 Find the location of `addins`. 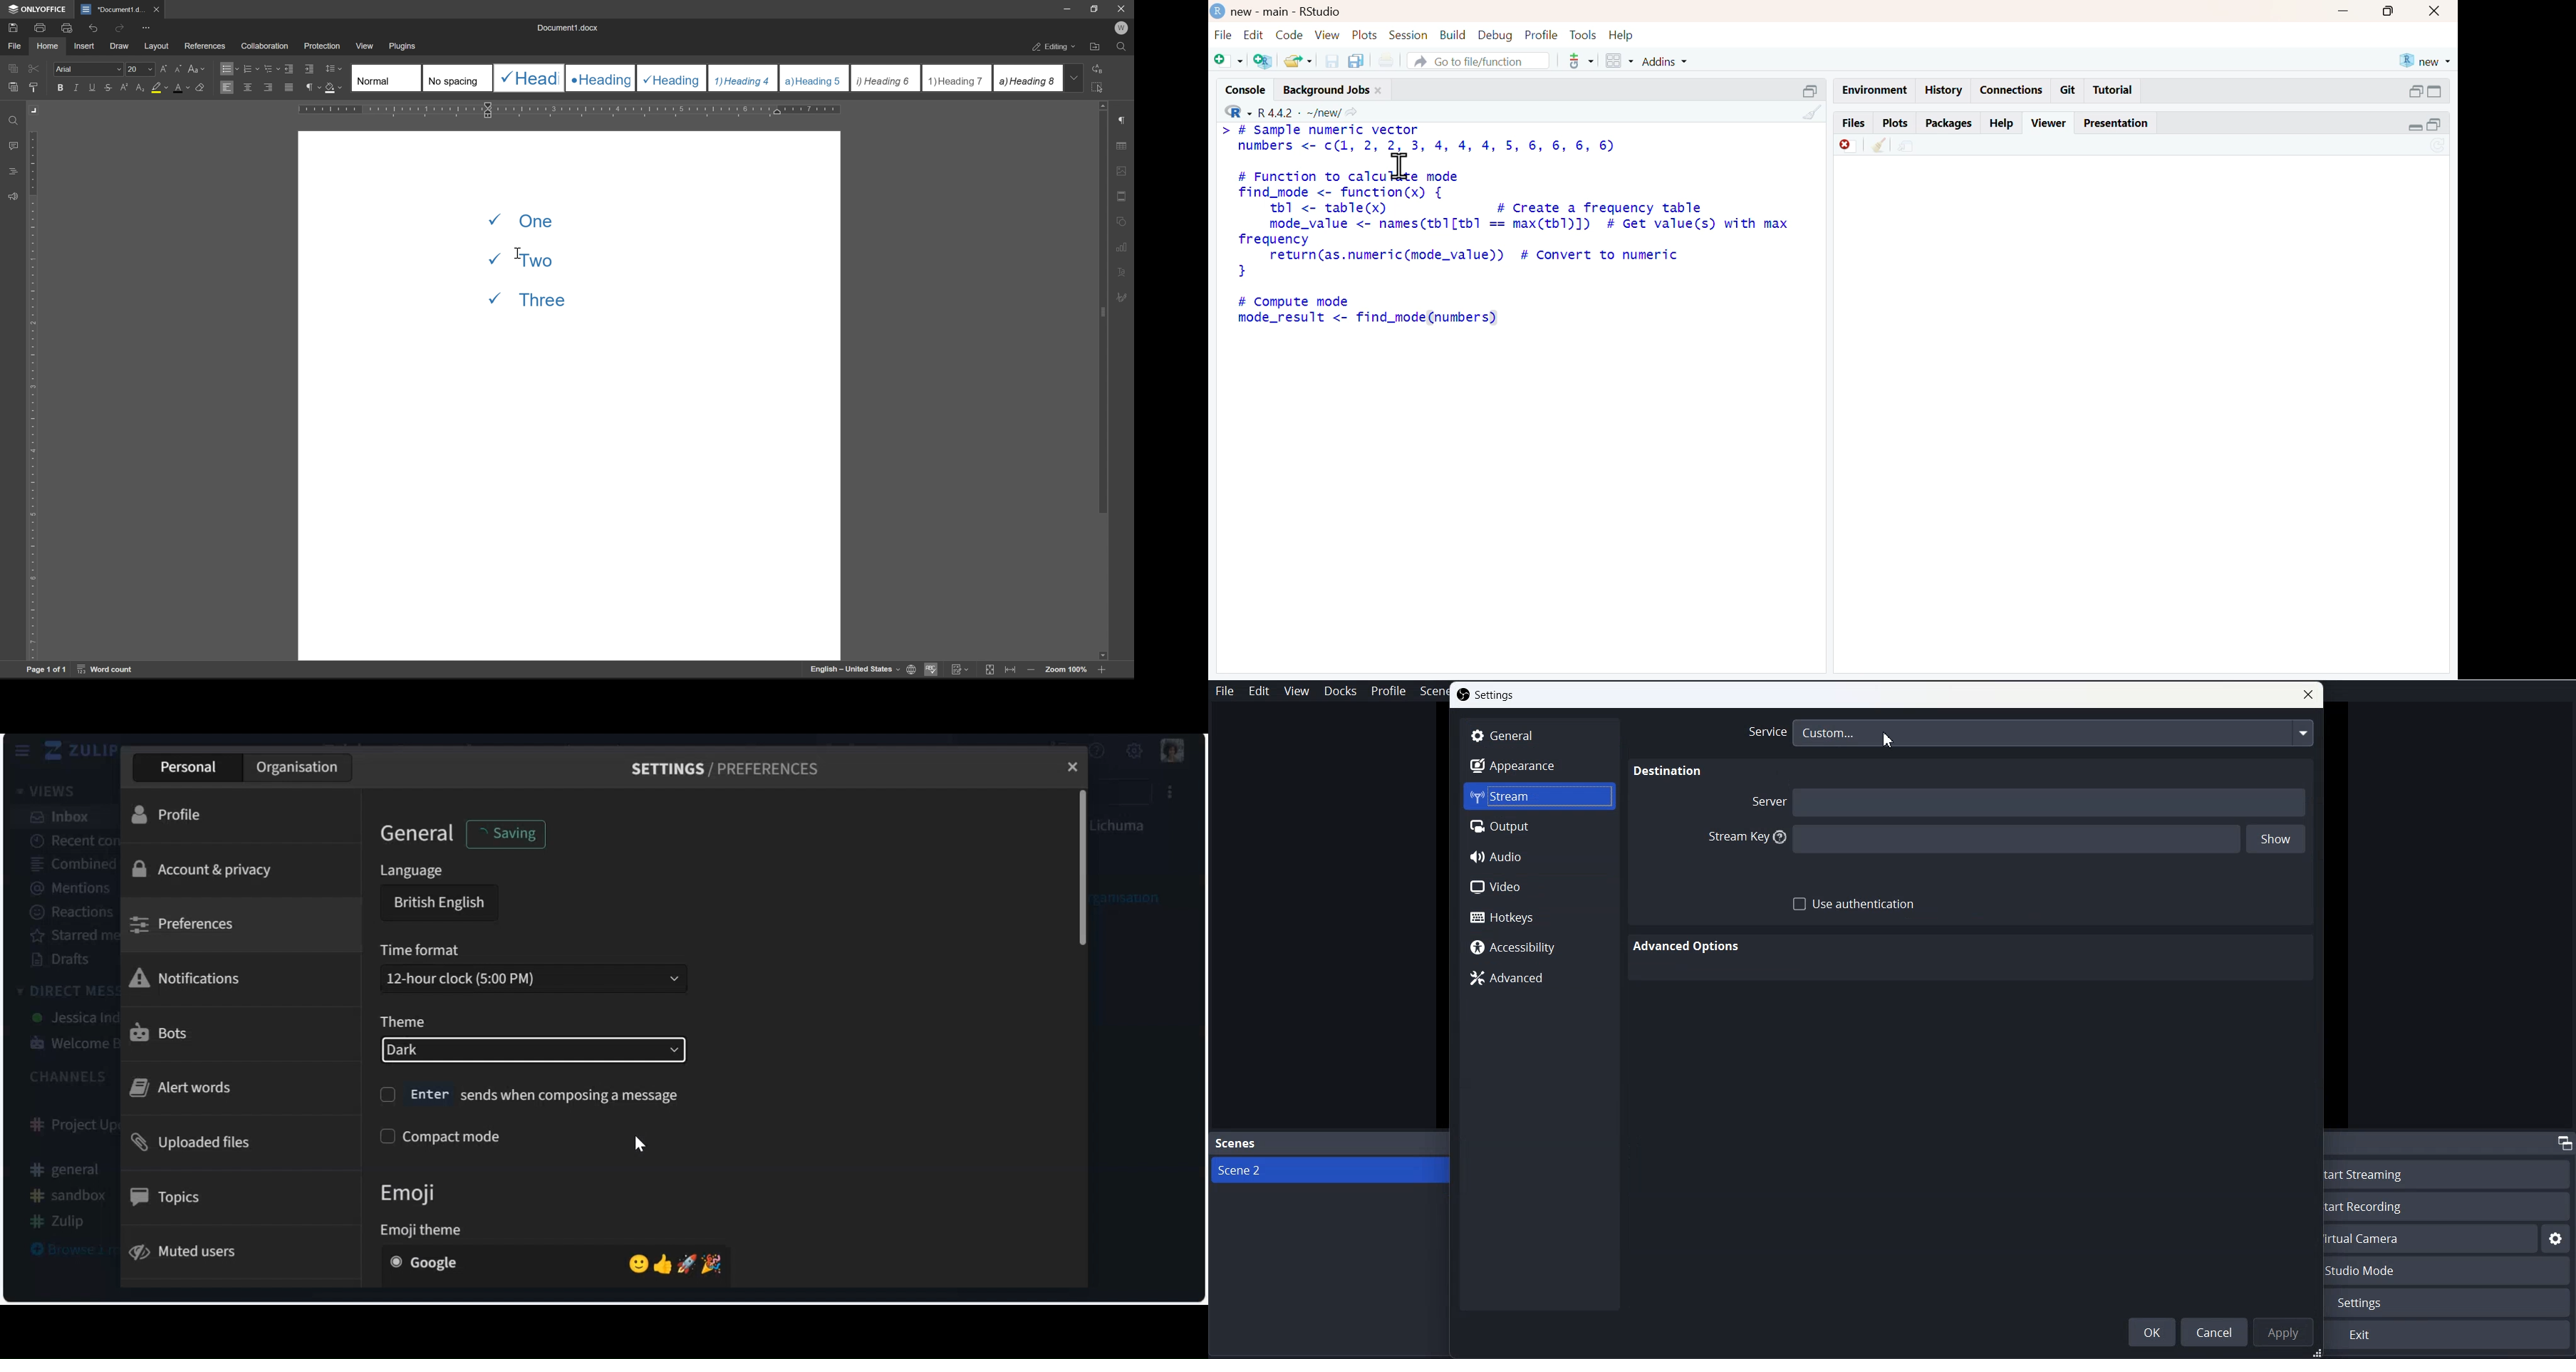

addins is located at coordinates (1666, 62).